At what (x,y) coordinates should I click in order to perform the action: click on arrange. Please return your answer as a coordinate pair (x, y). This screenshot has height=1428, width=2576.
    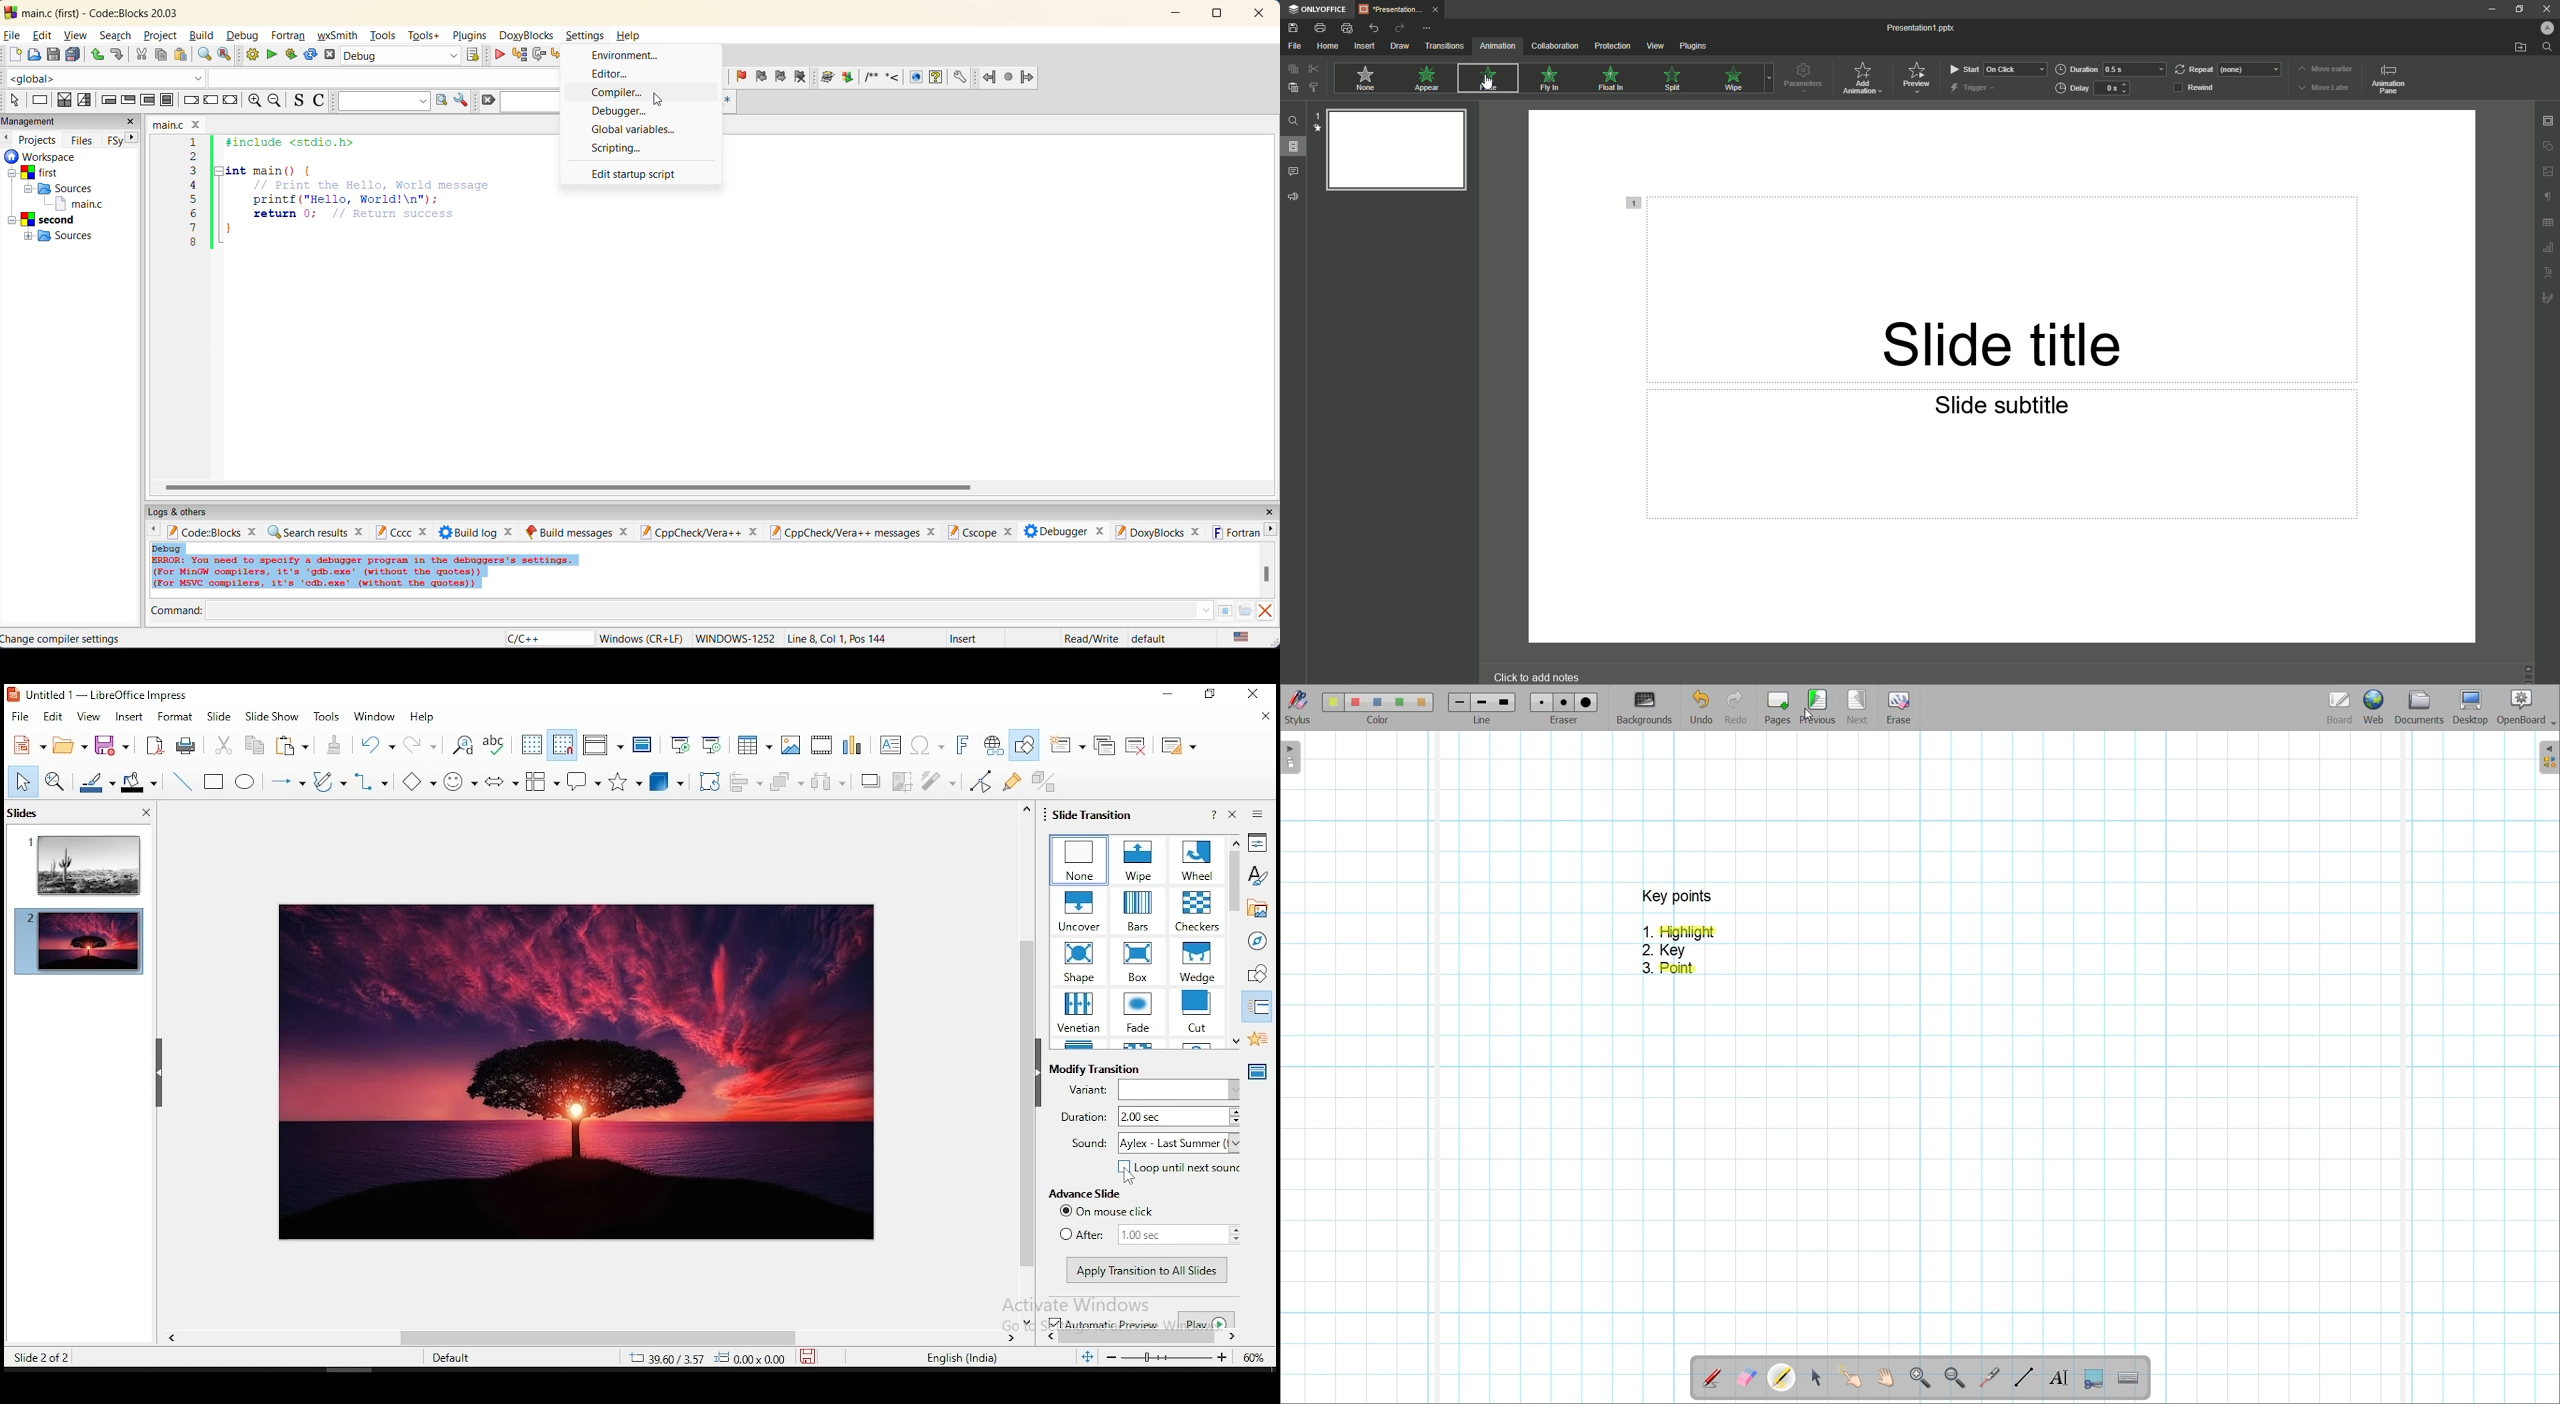
    Looking at the image, I should click on (790, 782).